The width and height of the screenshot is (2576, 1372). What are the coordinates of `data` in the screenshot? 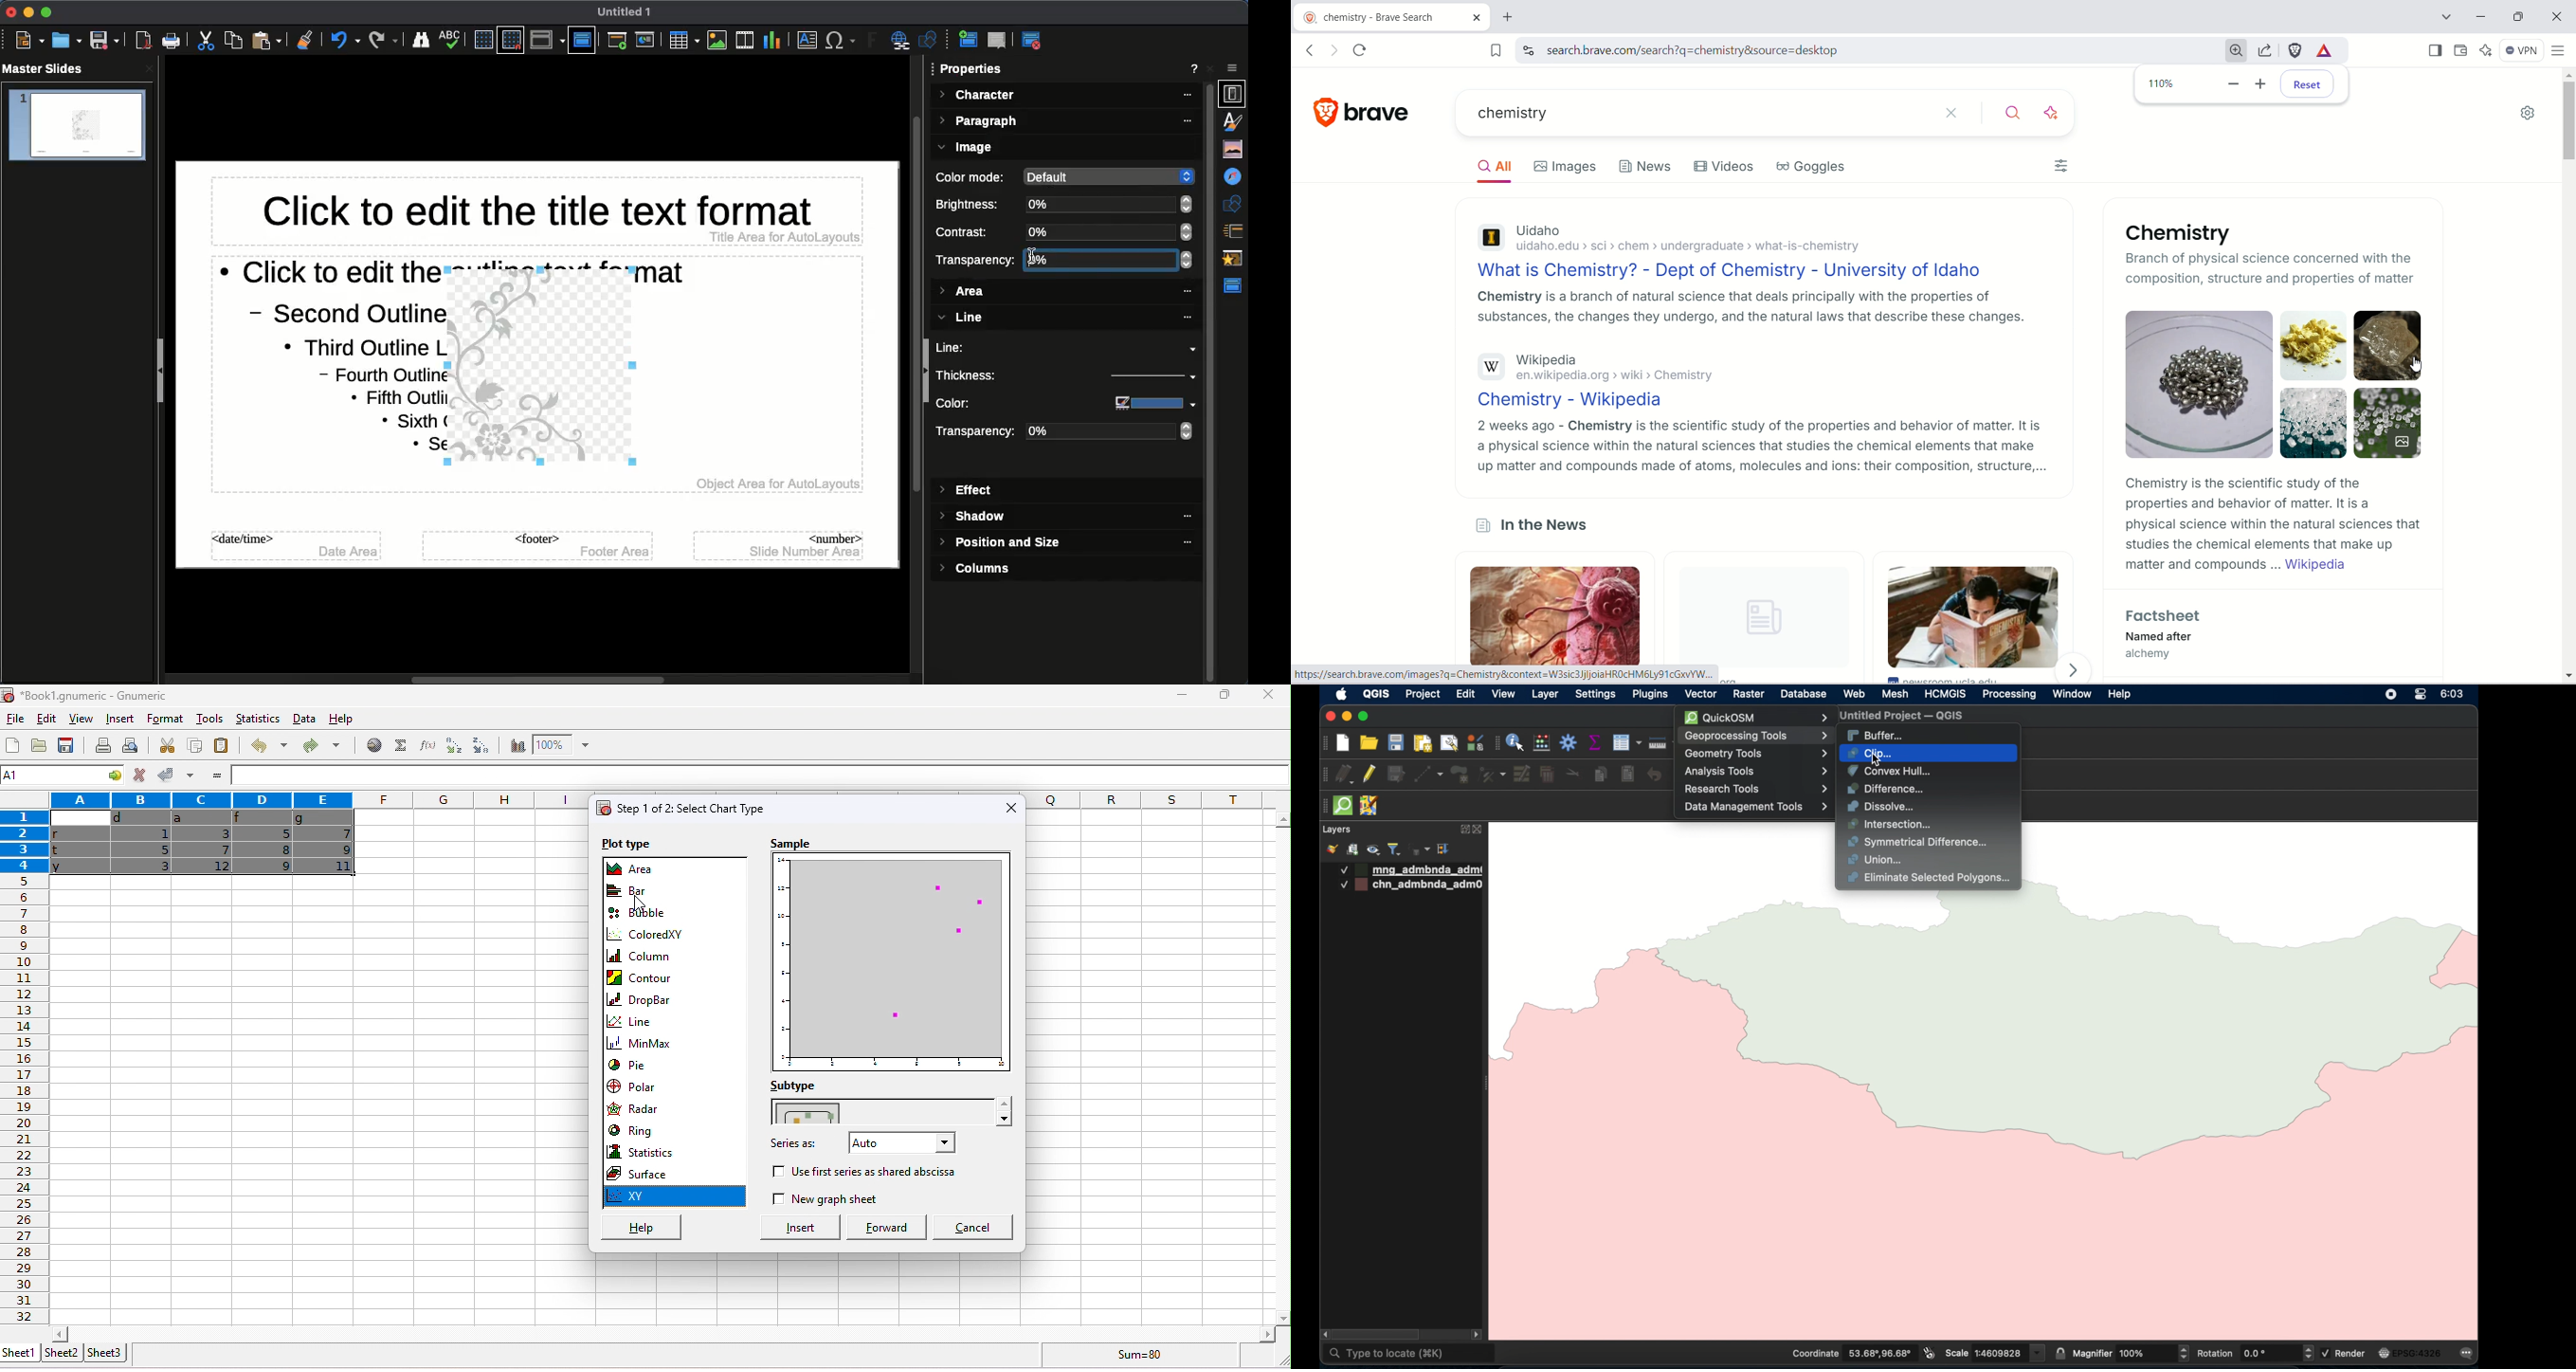 It's located at (303, 719).